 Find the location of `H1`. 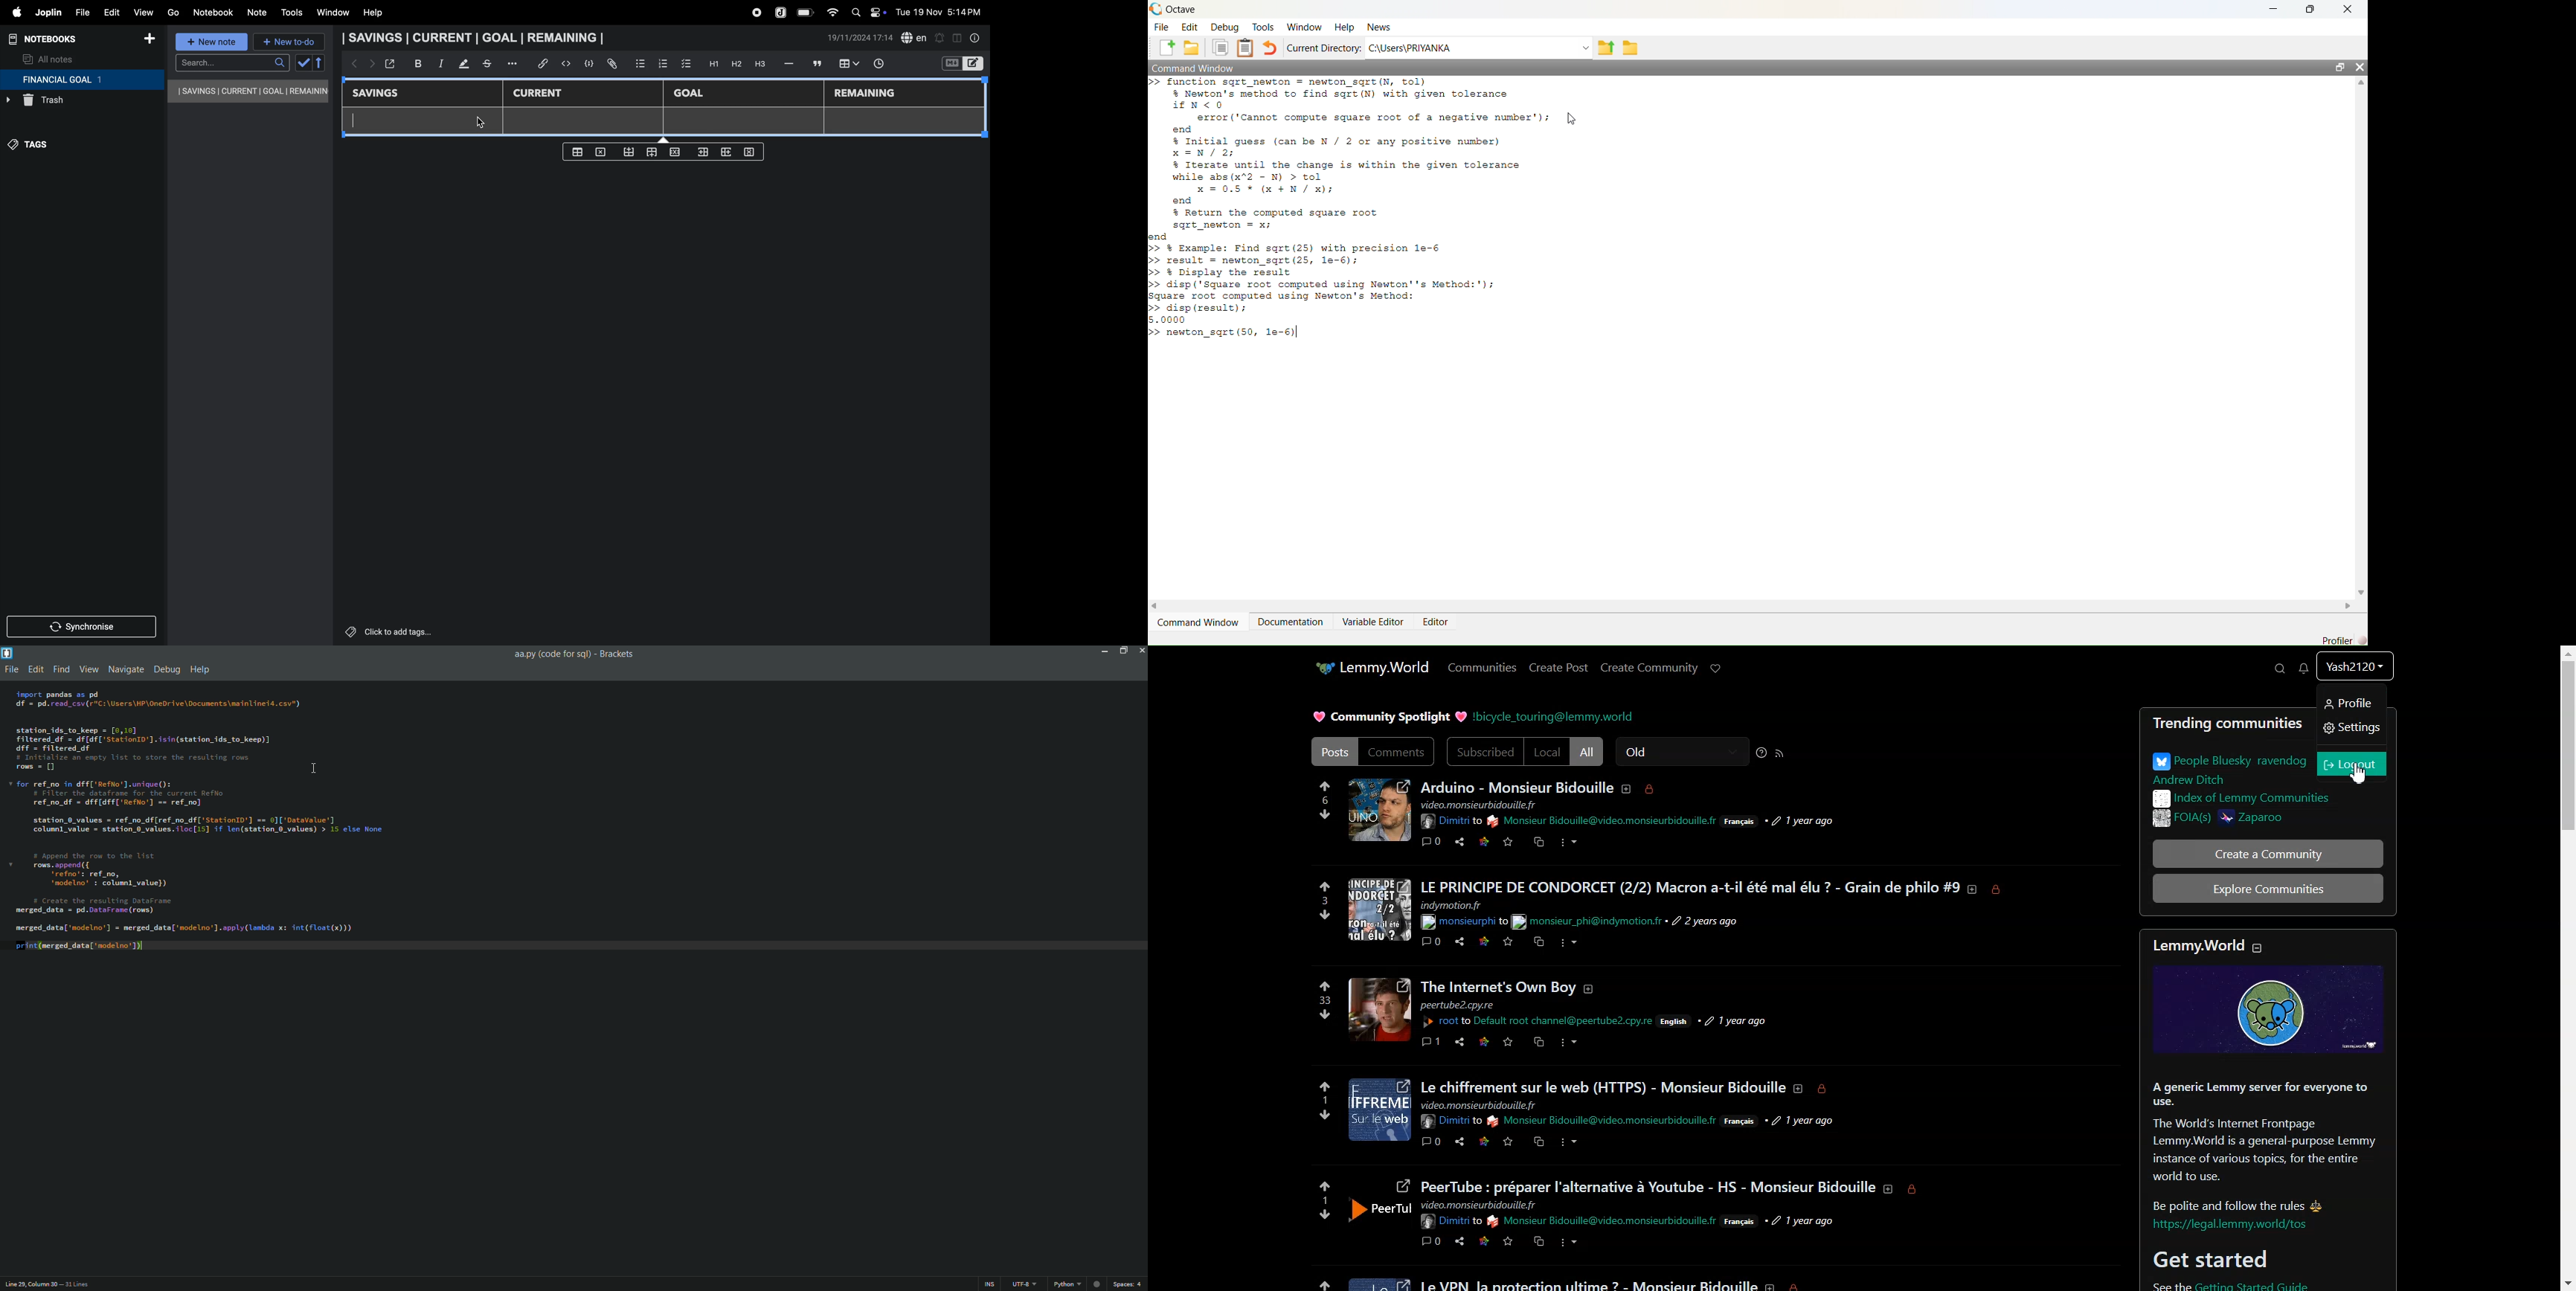

H1 is located at coordinates (713, 64).